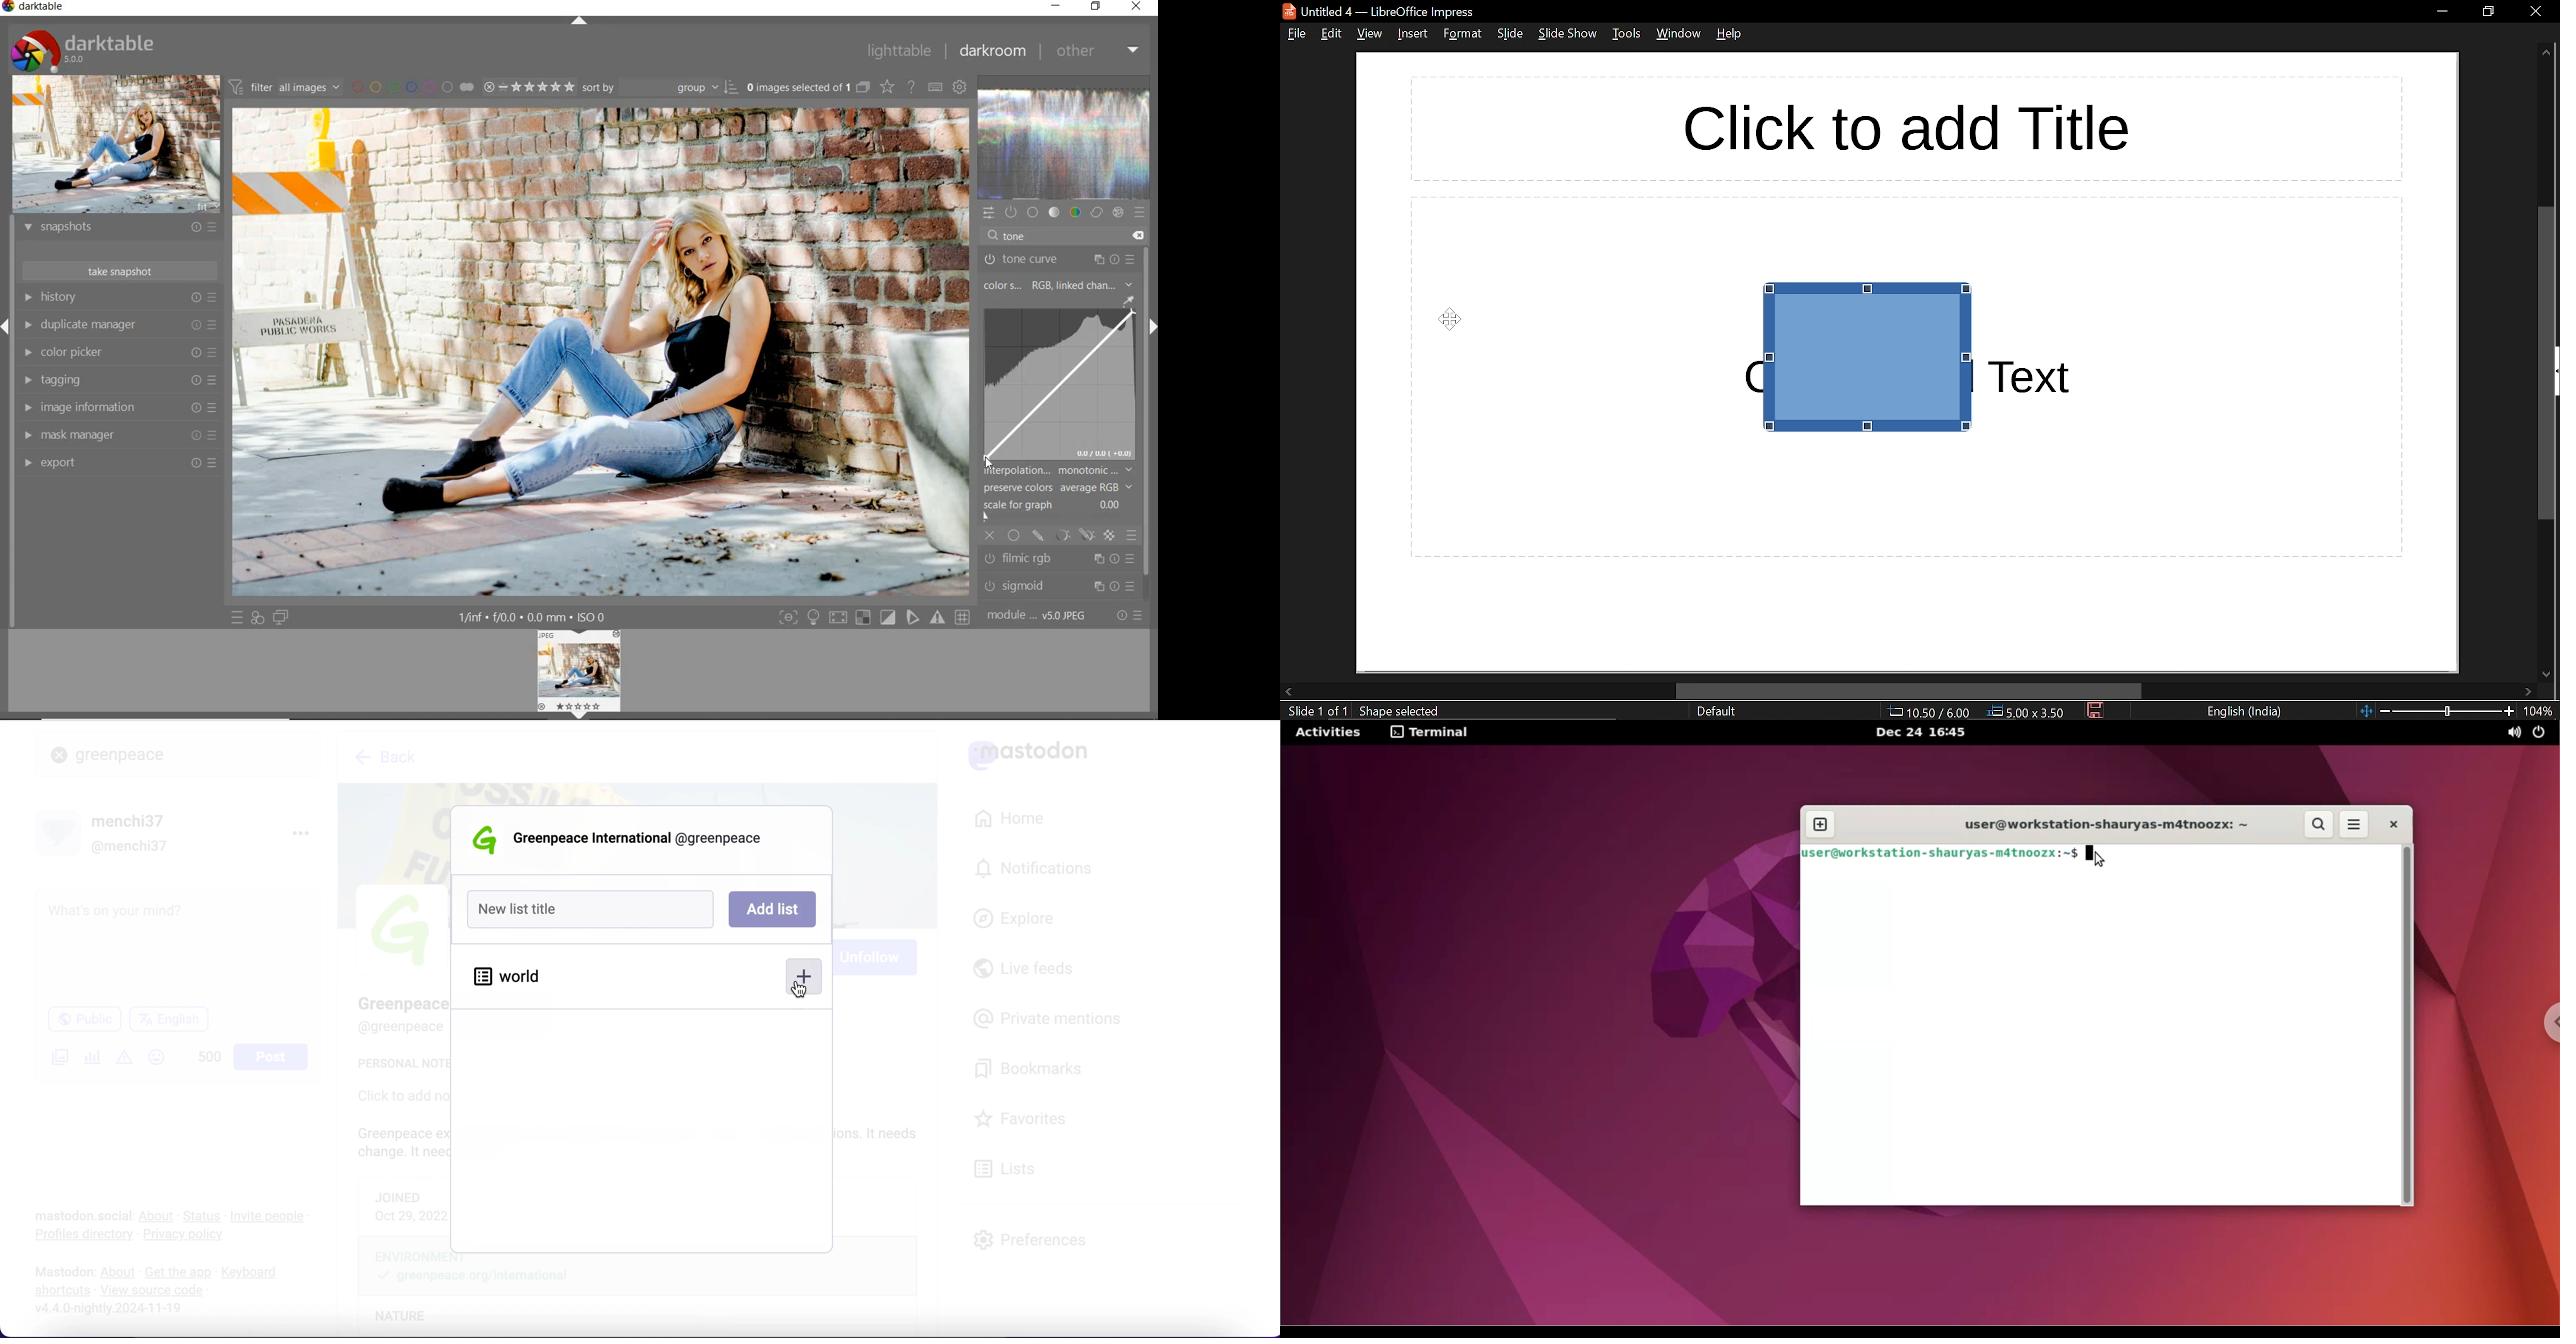 The image size is (2576, 1344). Describe the element at coordinates (178, 946) in the screenshot. I see `post what's n your mind` at that location.